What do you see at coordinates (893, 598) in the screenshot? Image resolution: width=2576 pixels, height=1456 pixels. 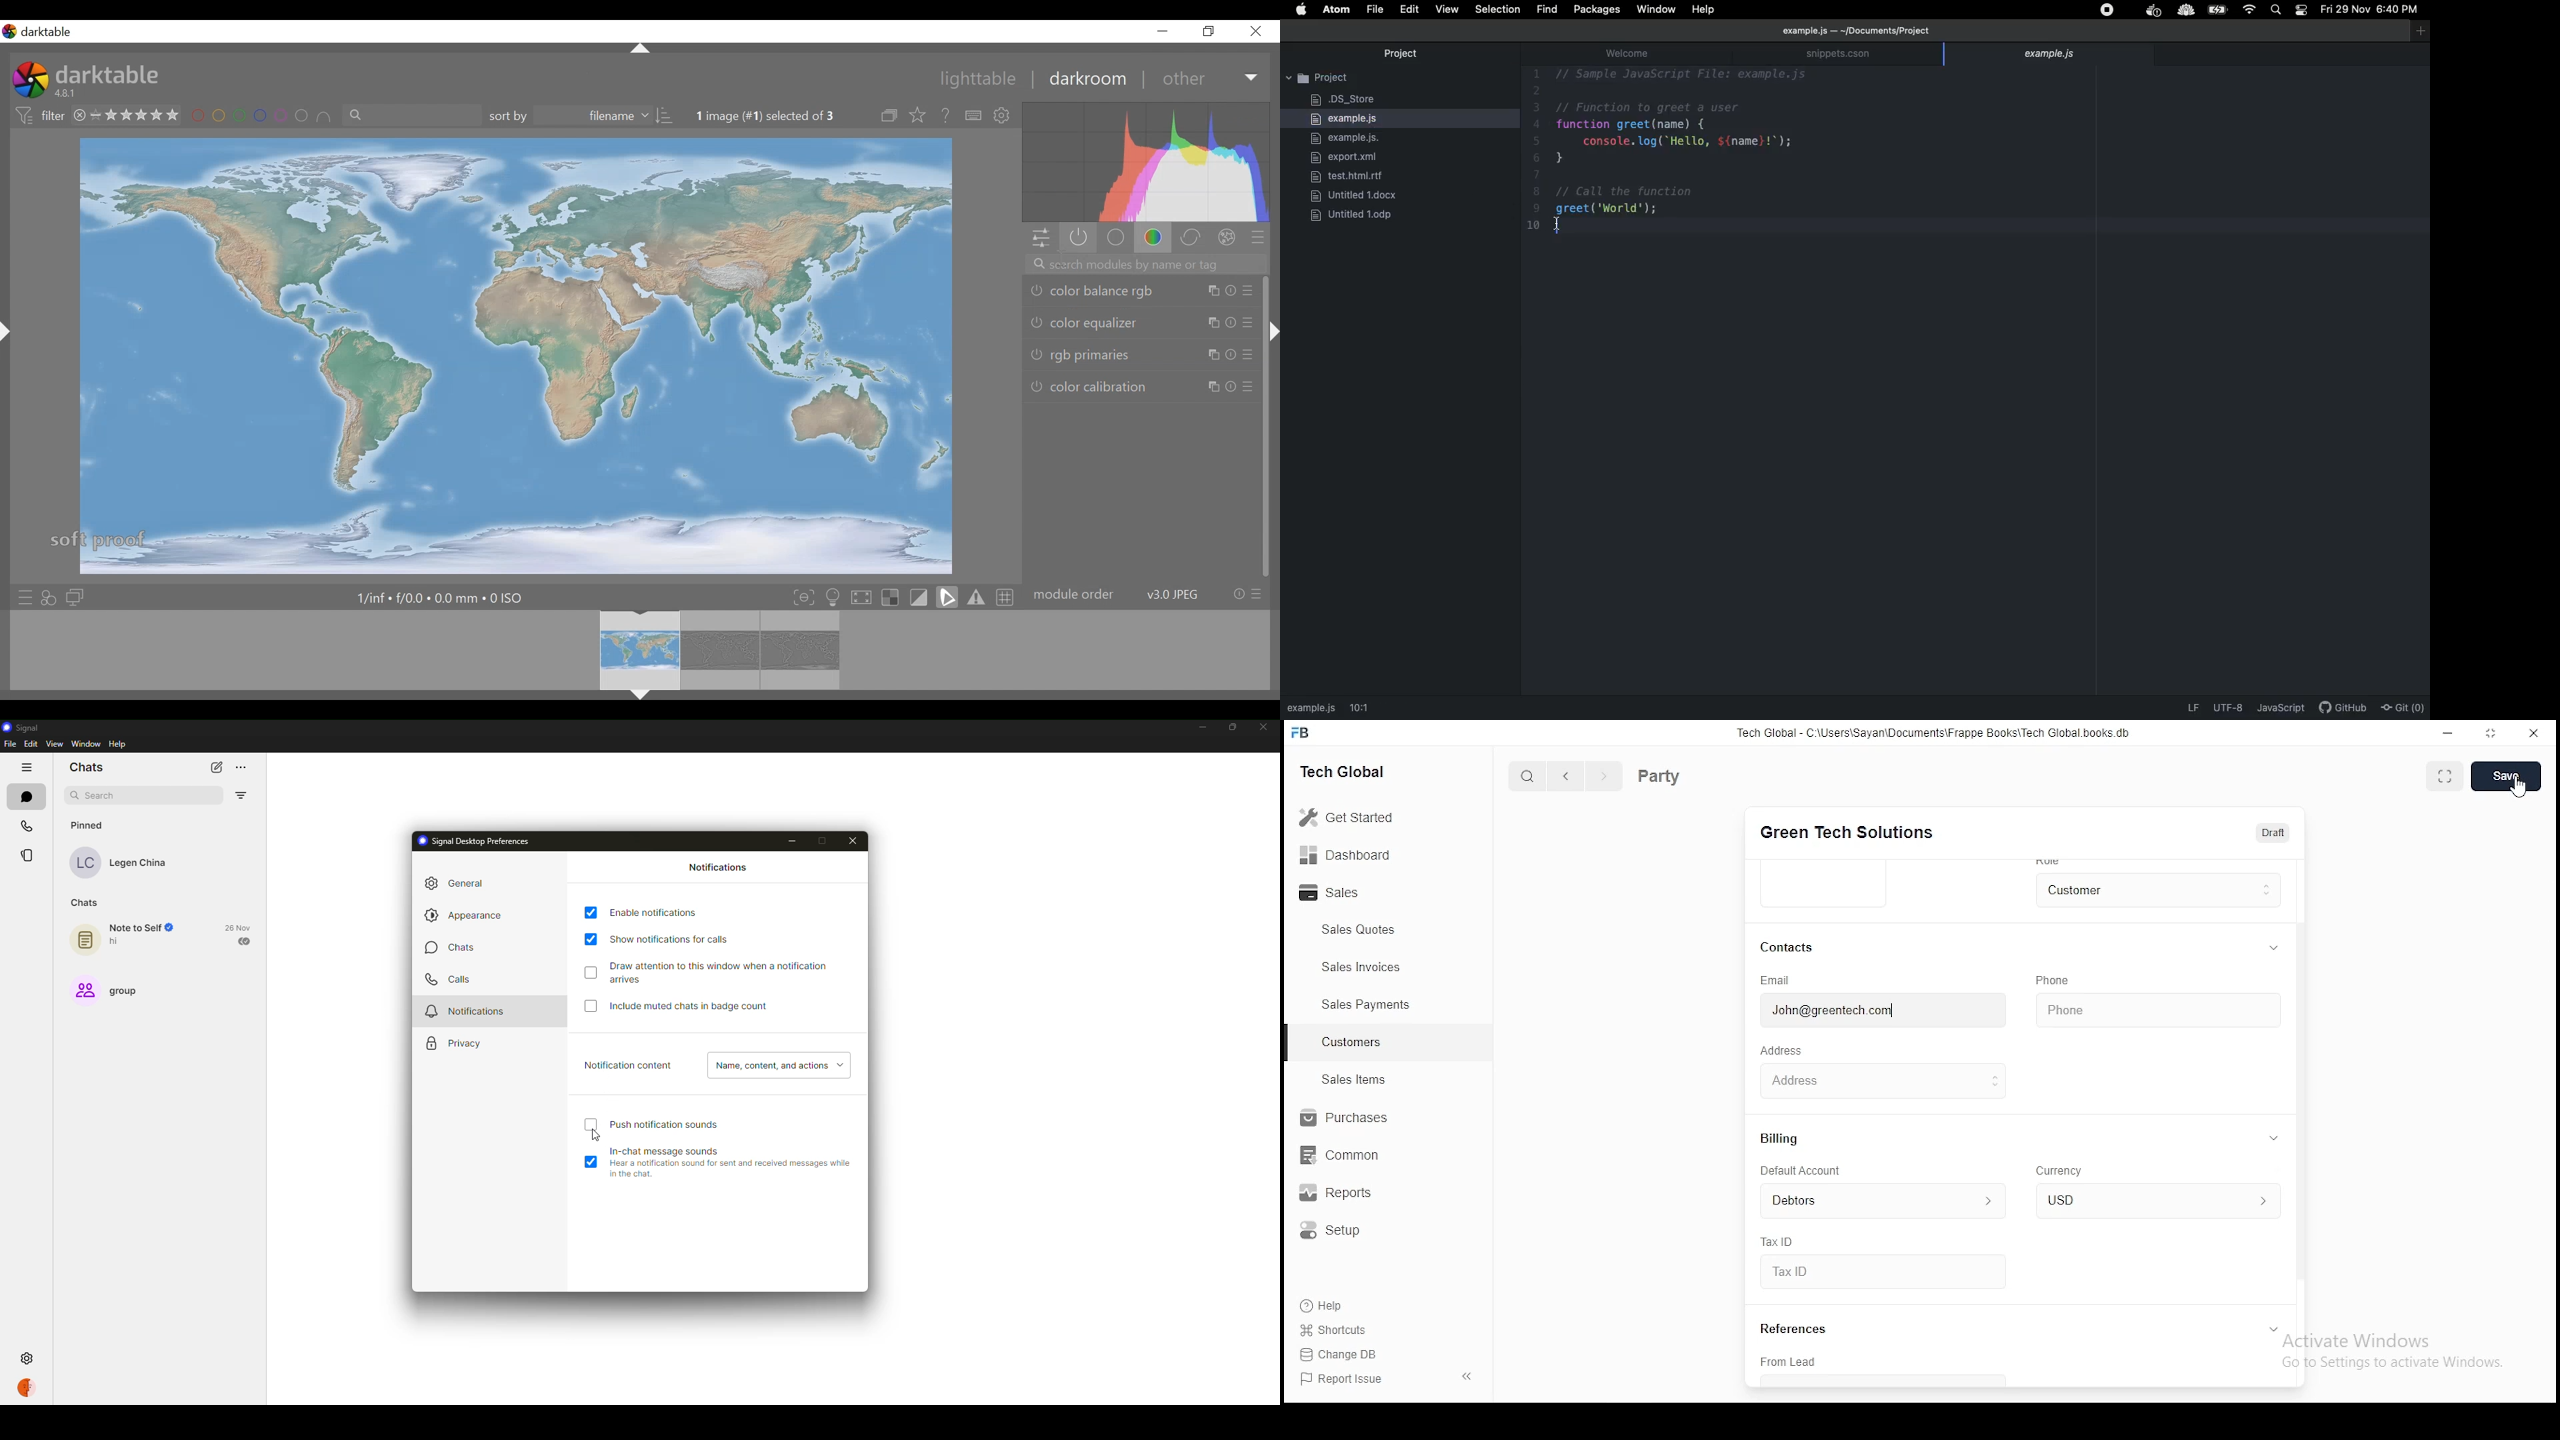 I see `toggle indication of raw overexposure` at bounding box center [893, 598].